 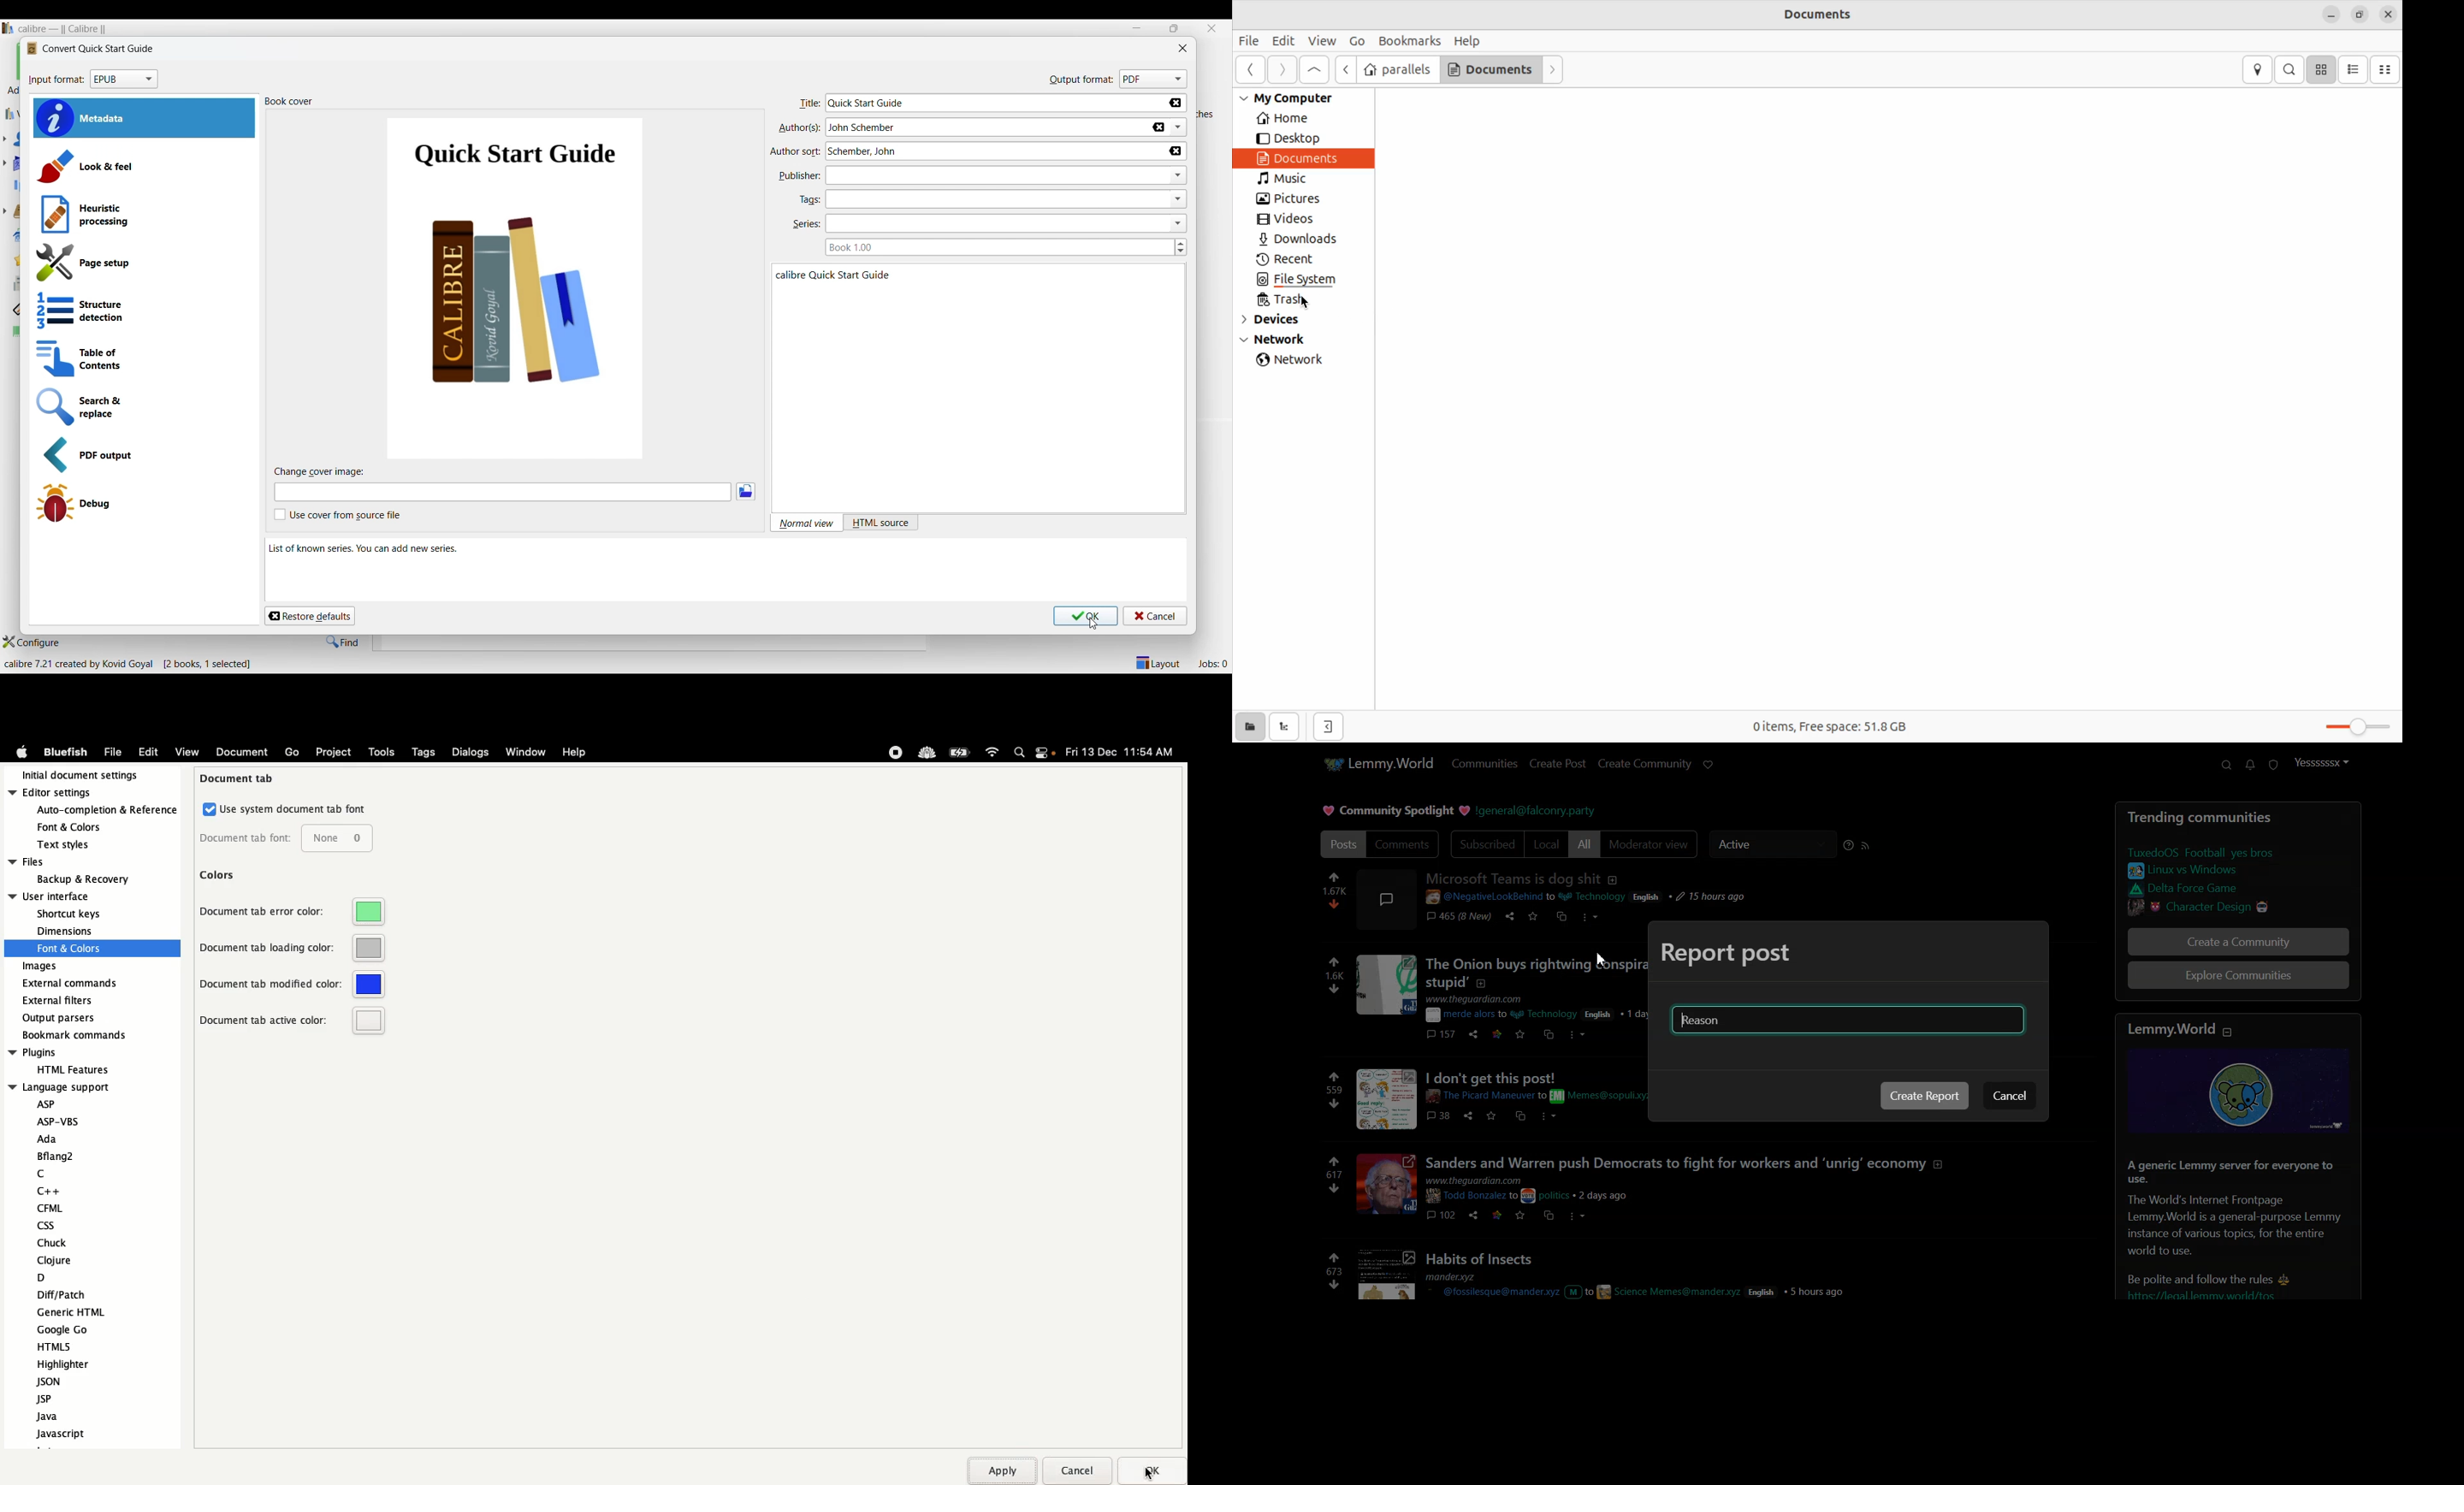 I want to click on like, so click(x=1332, y=1257).